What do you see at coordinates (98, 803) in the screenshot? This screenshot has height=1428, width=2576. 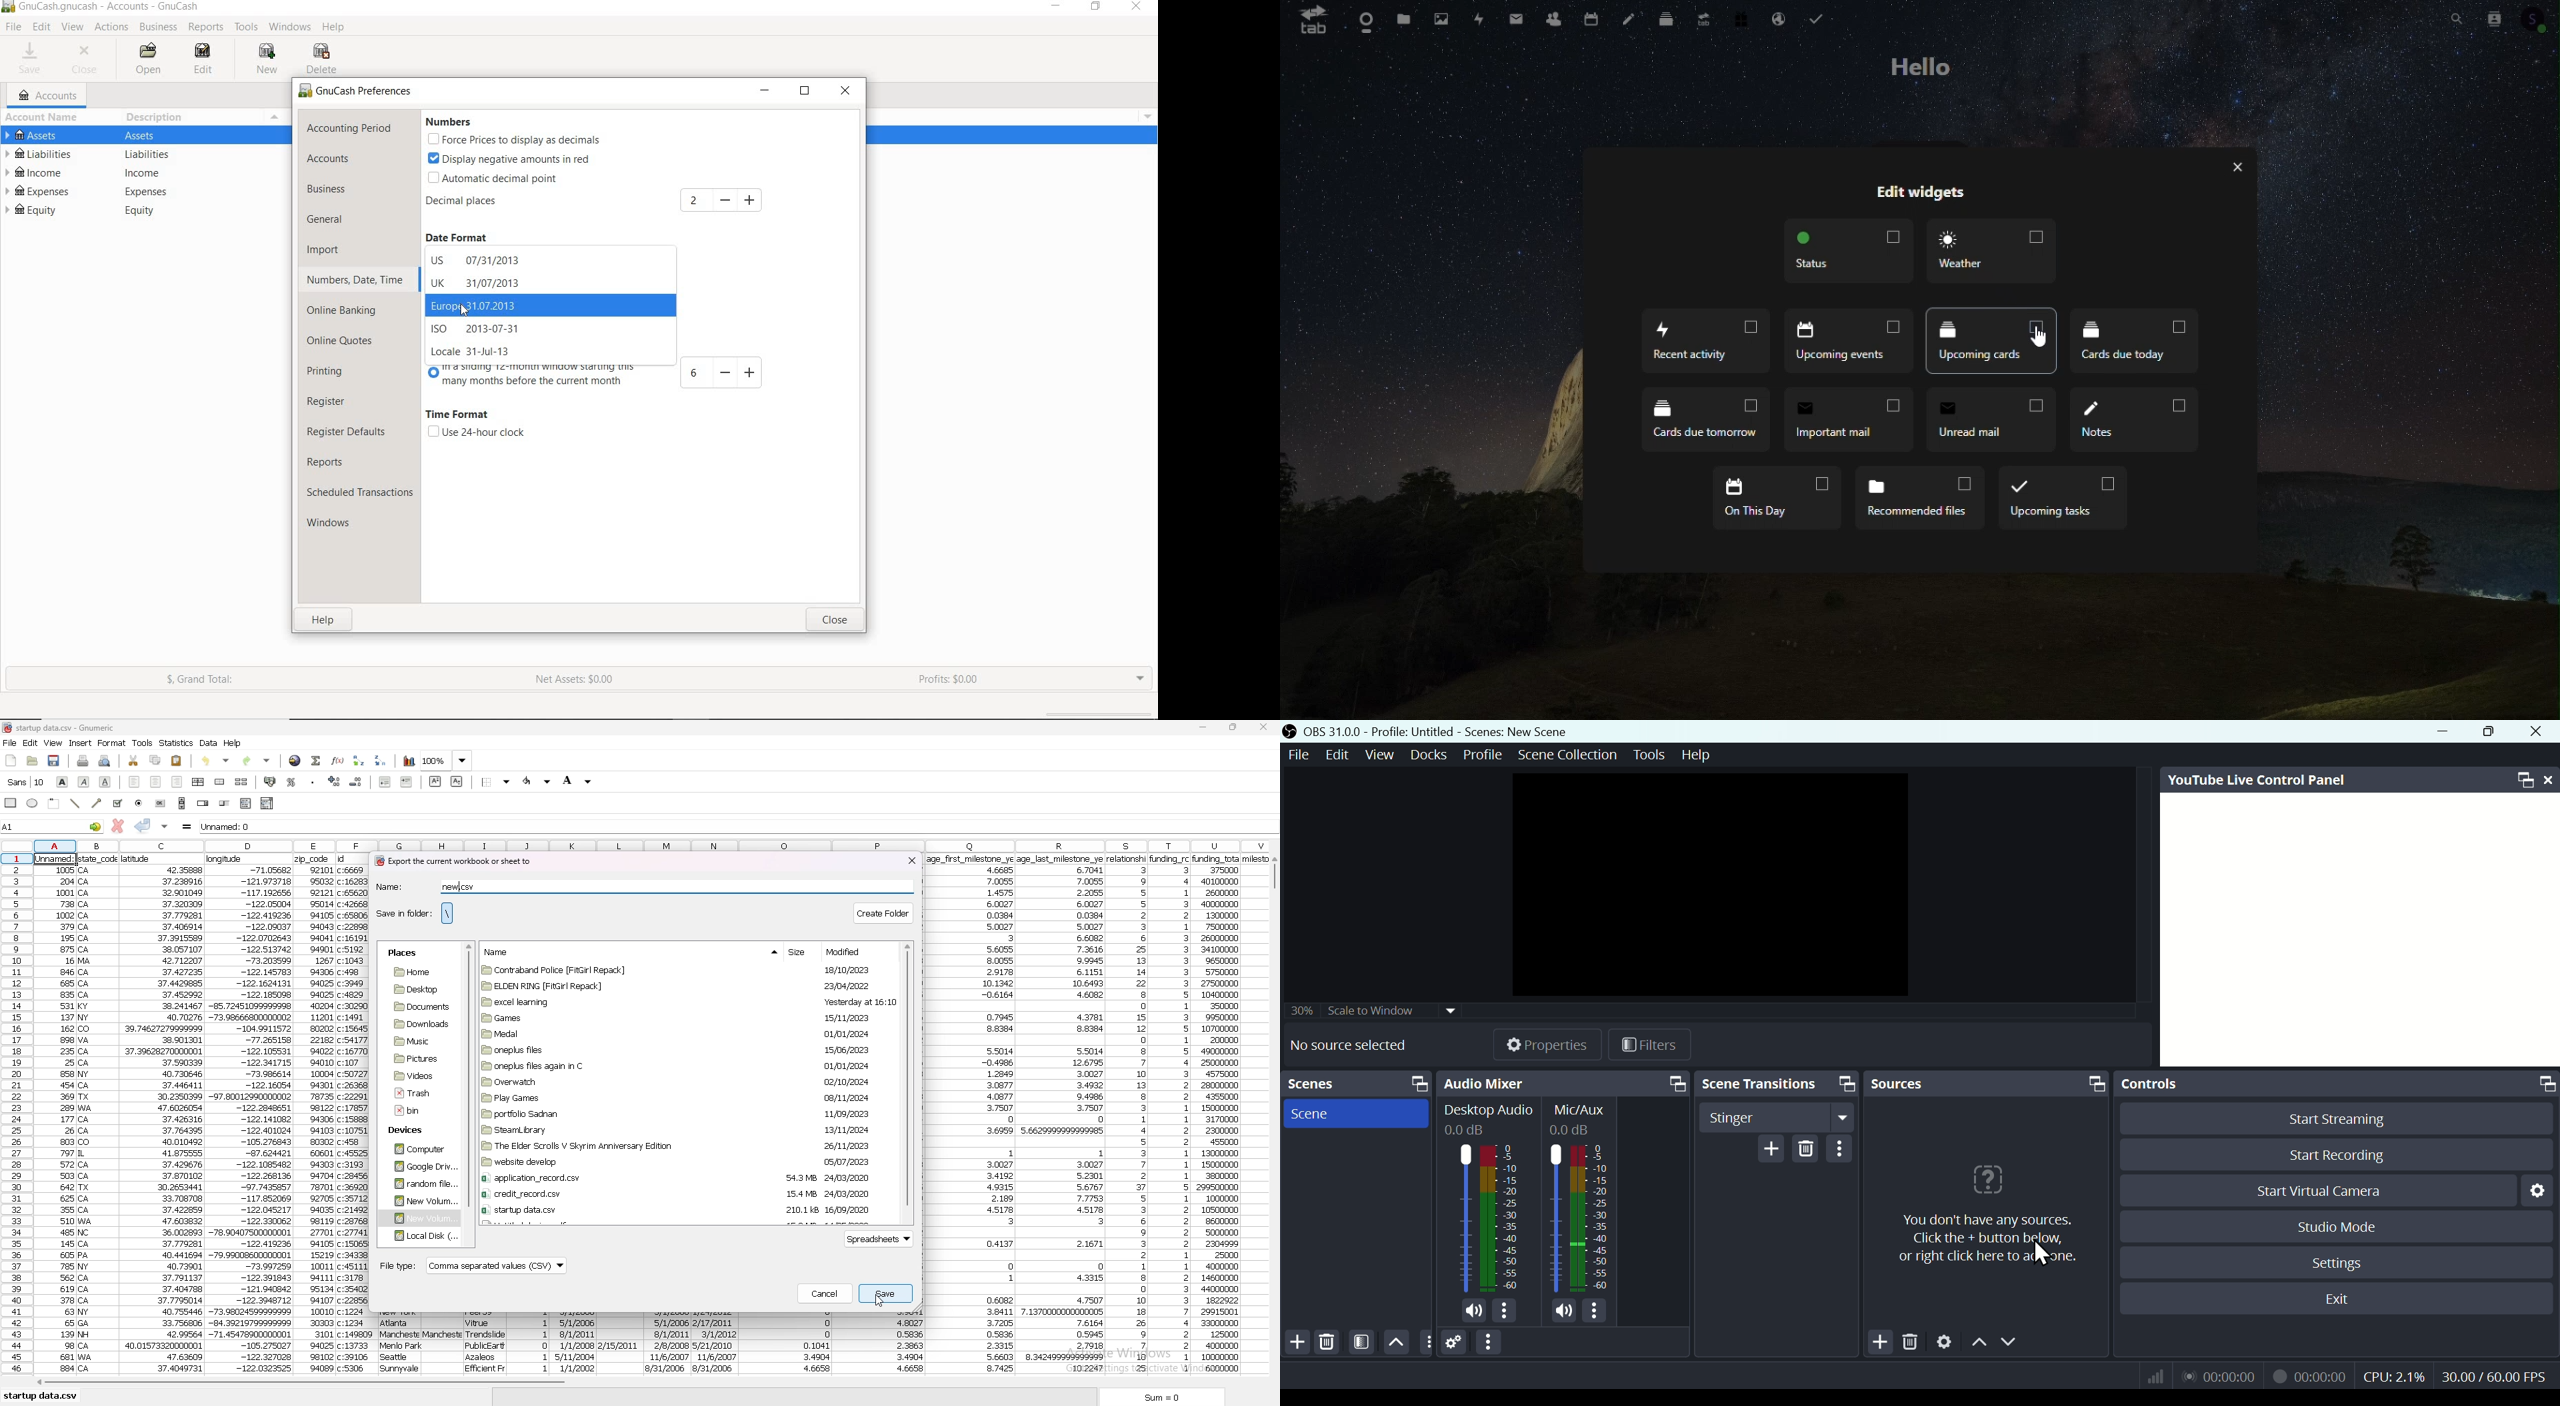 I see `arrowed line` at bounding box center [98, 803].